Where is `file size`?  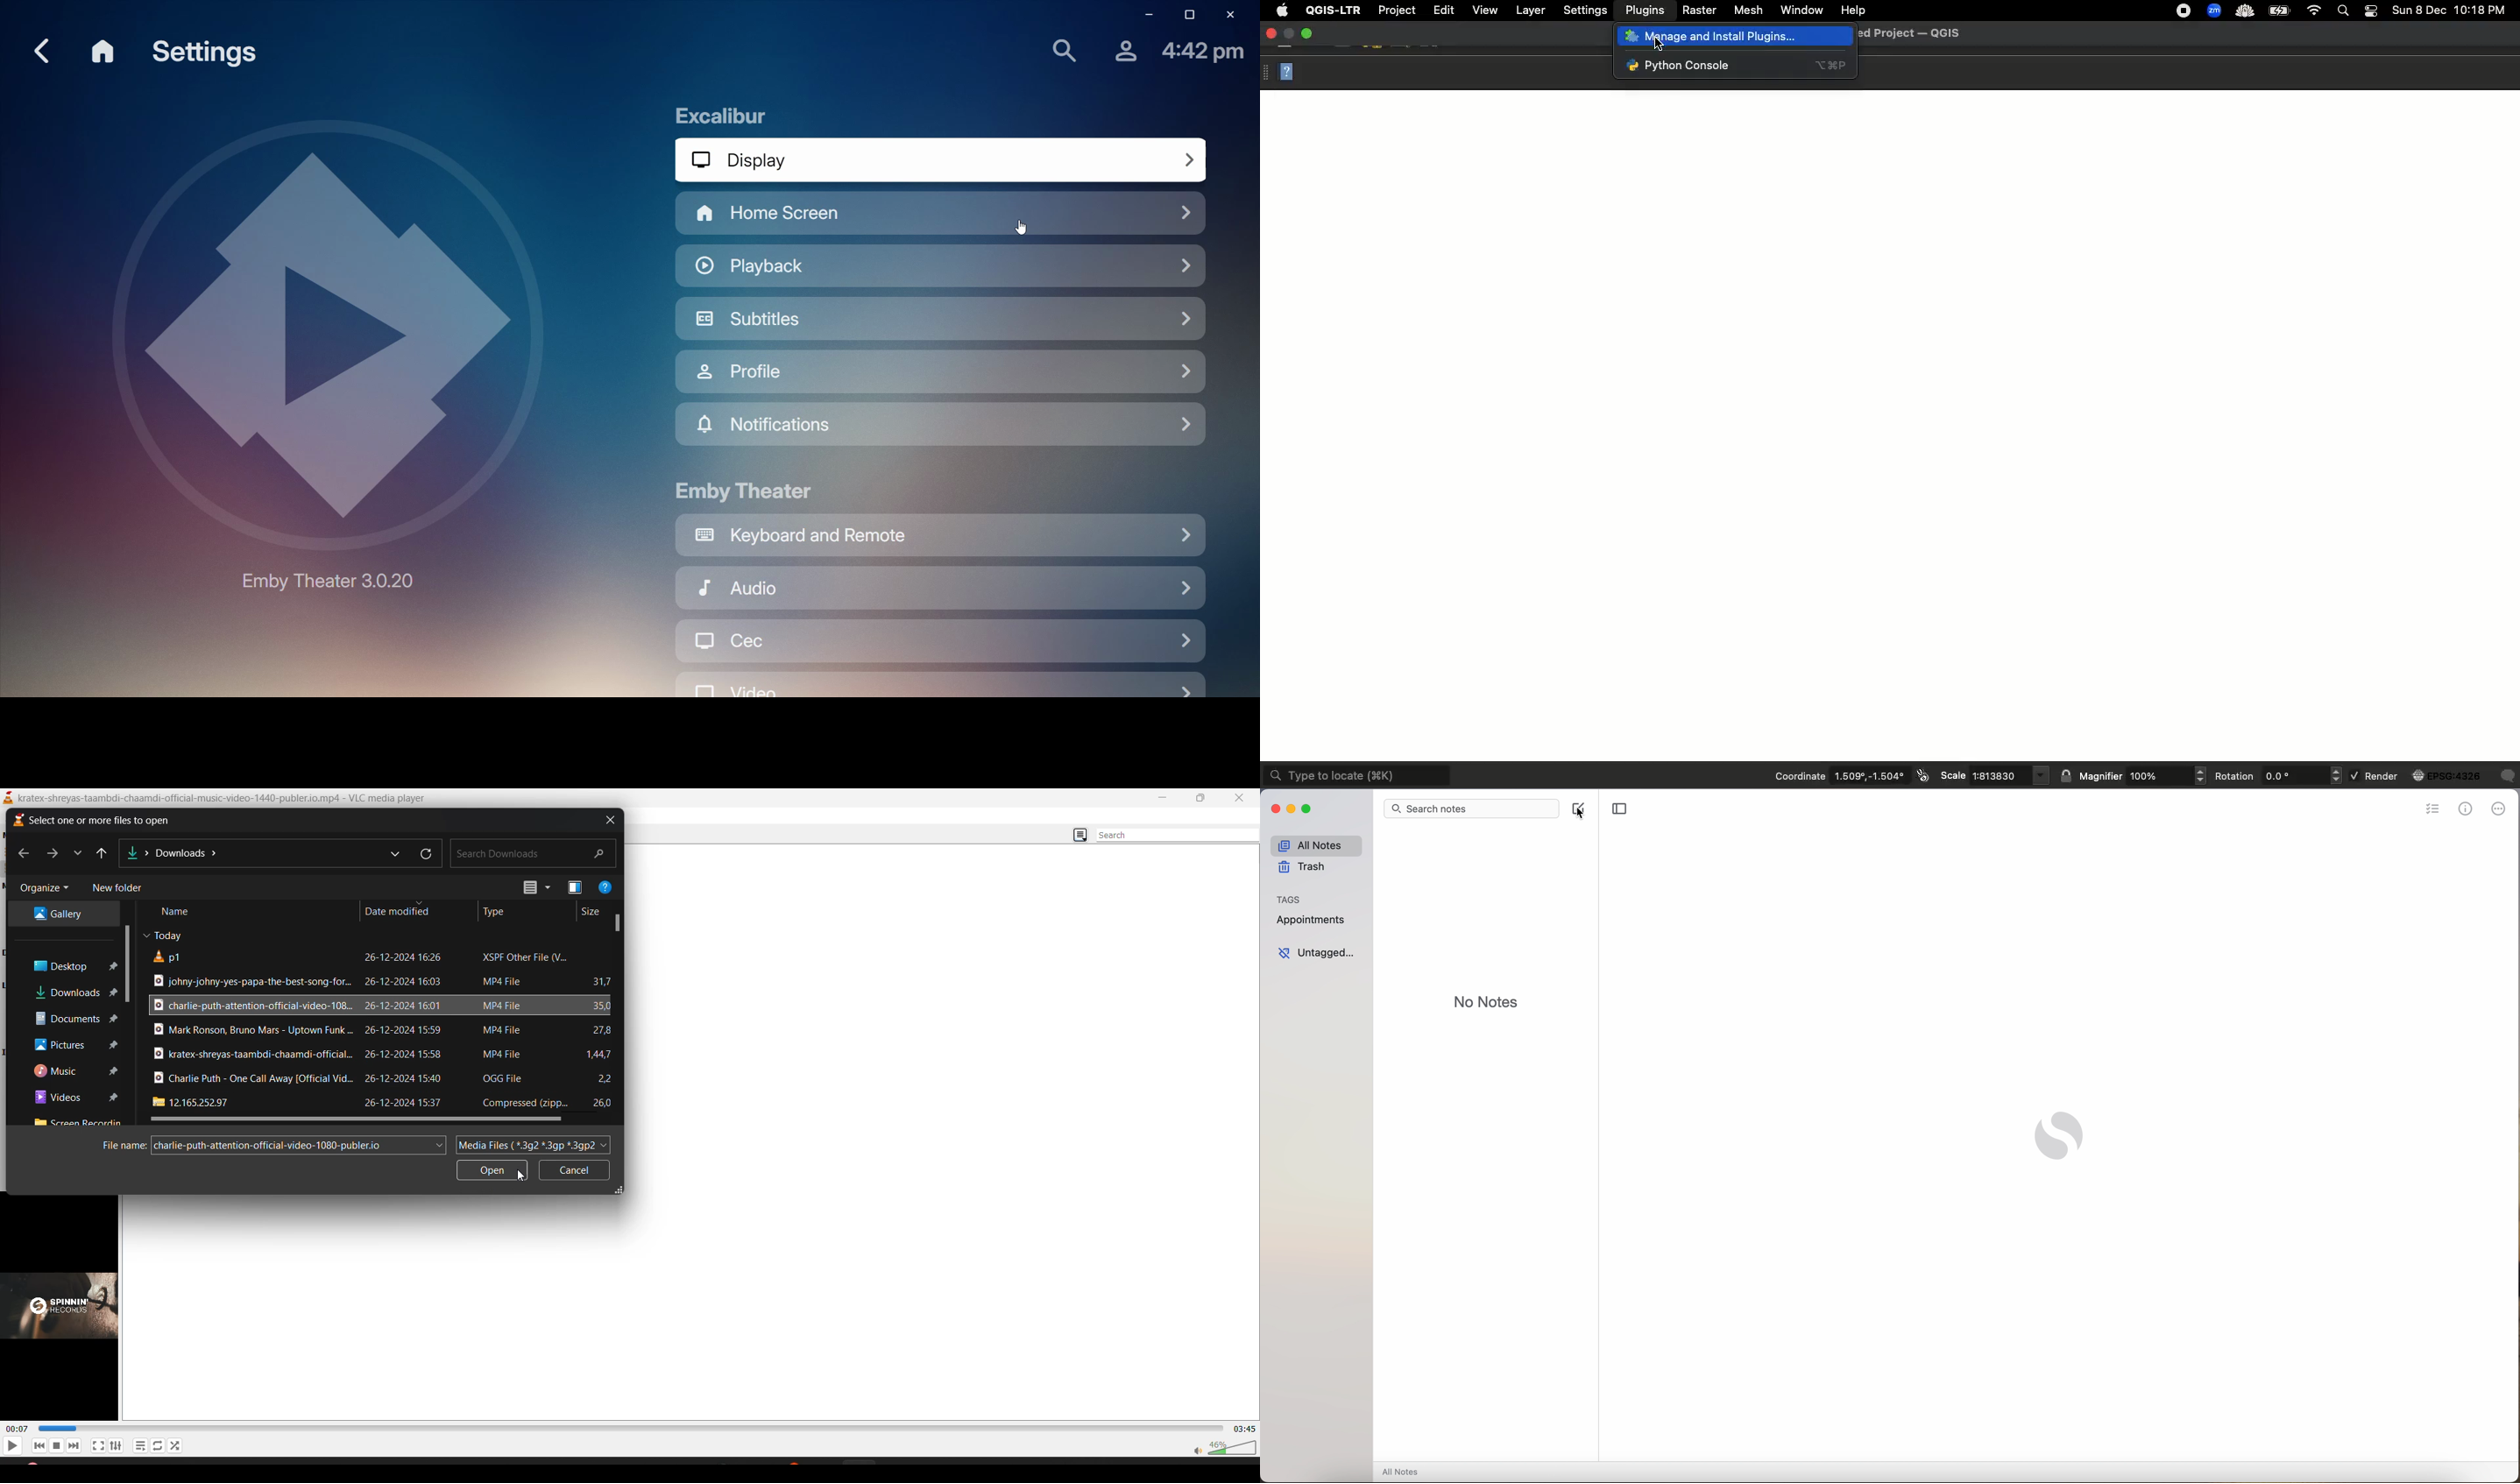
file size is located at coordinates (600, 981).